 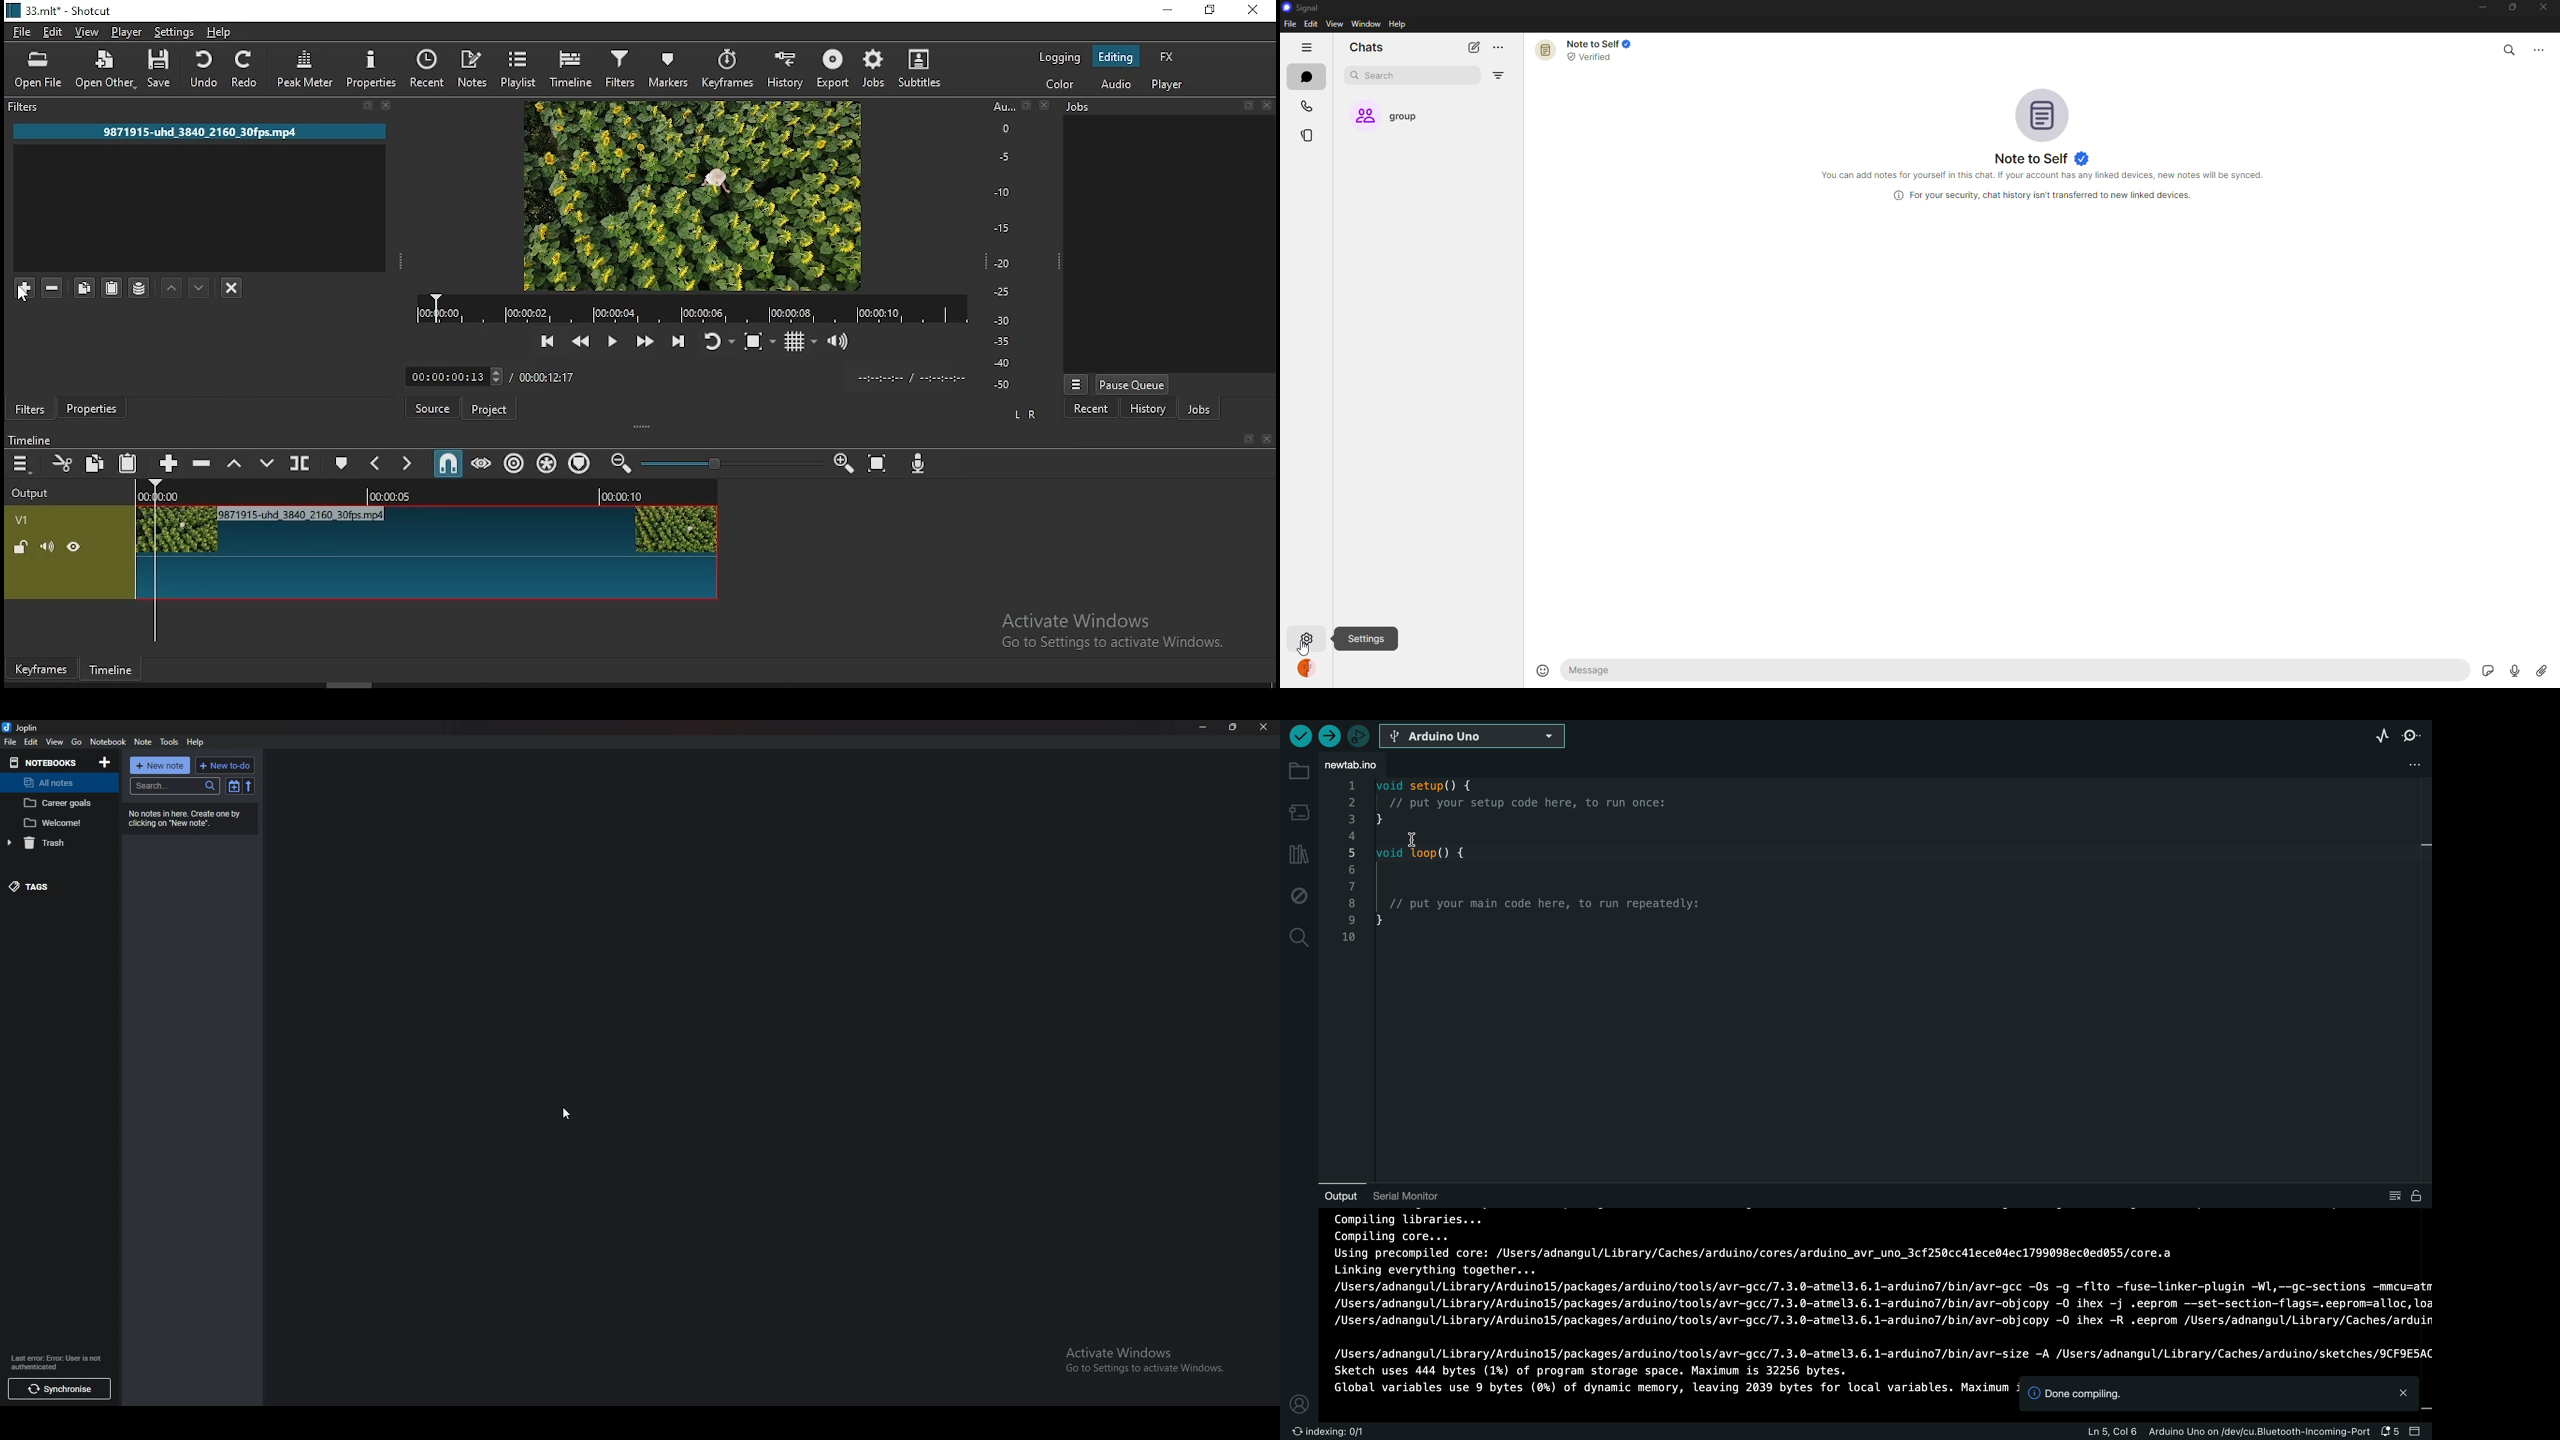 What do you see at coordinates (104, 763) in the screenshot?
I see `add notebook` at bounding box center [104, 763].